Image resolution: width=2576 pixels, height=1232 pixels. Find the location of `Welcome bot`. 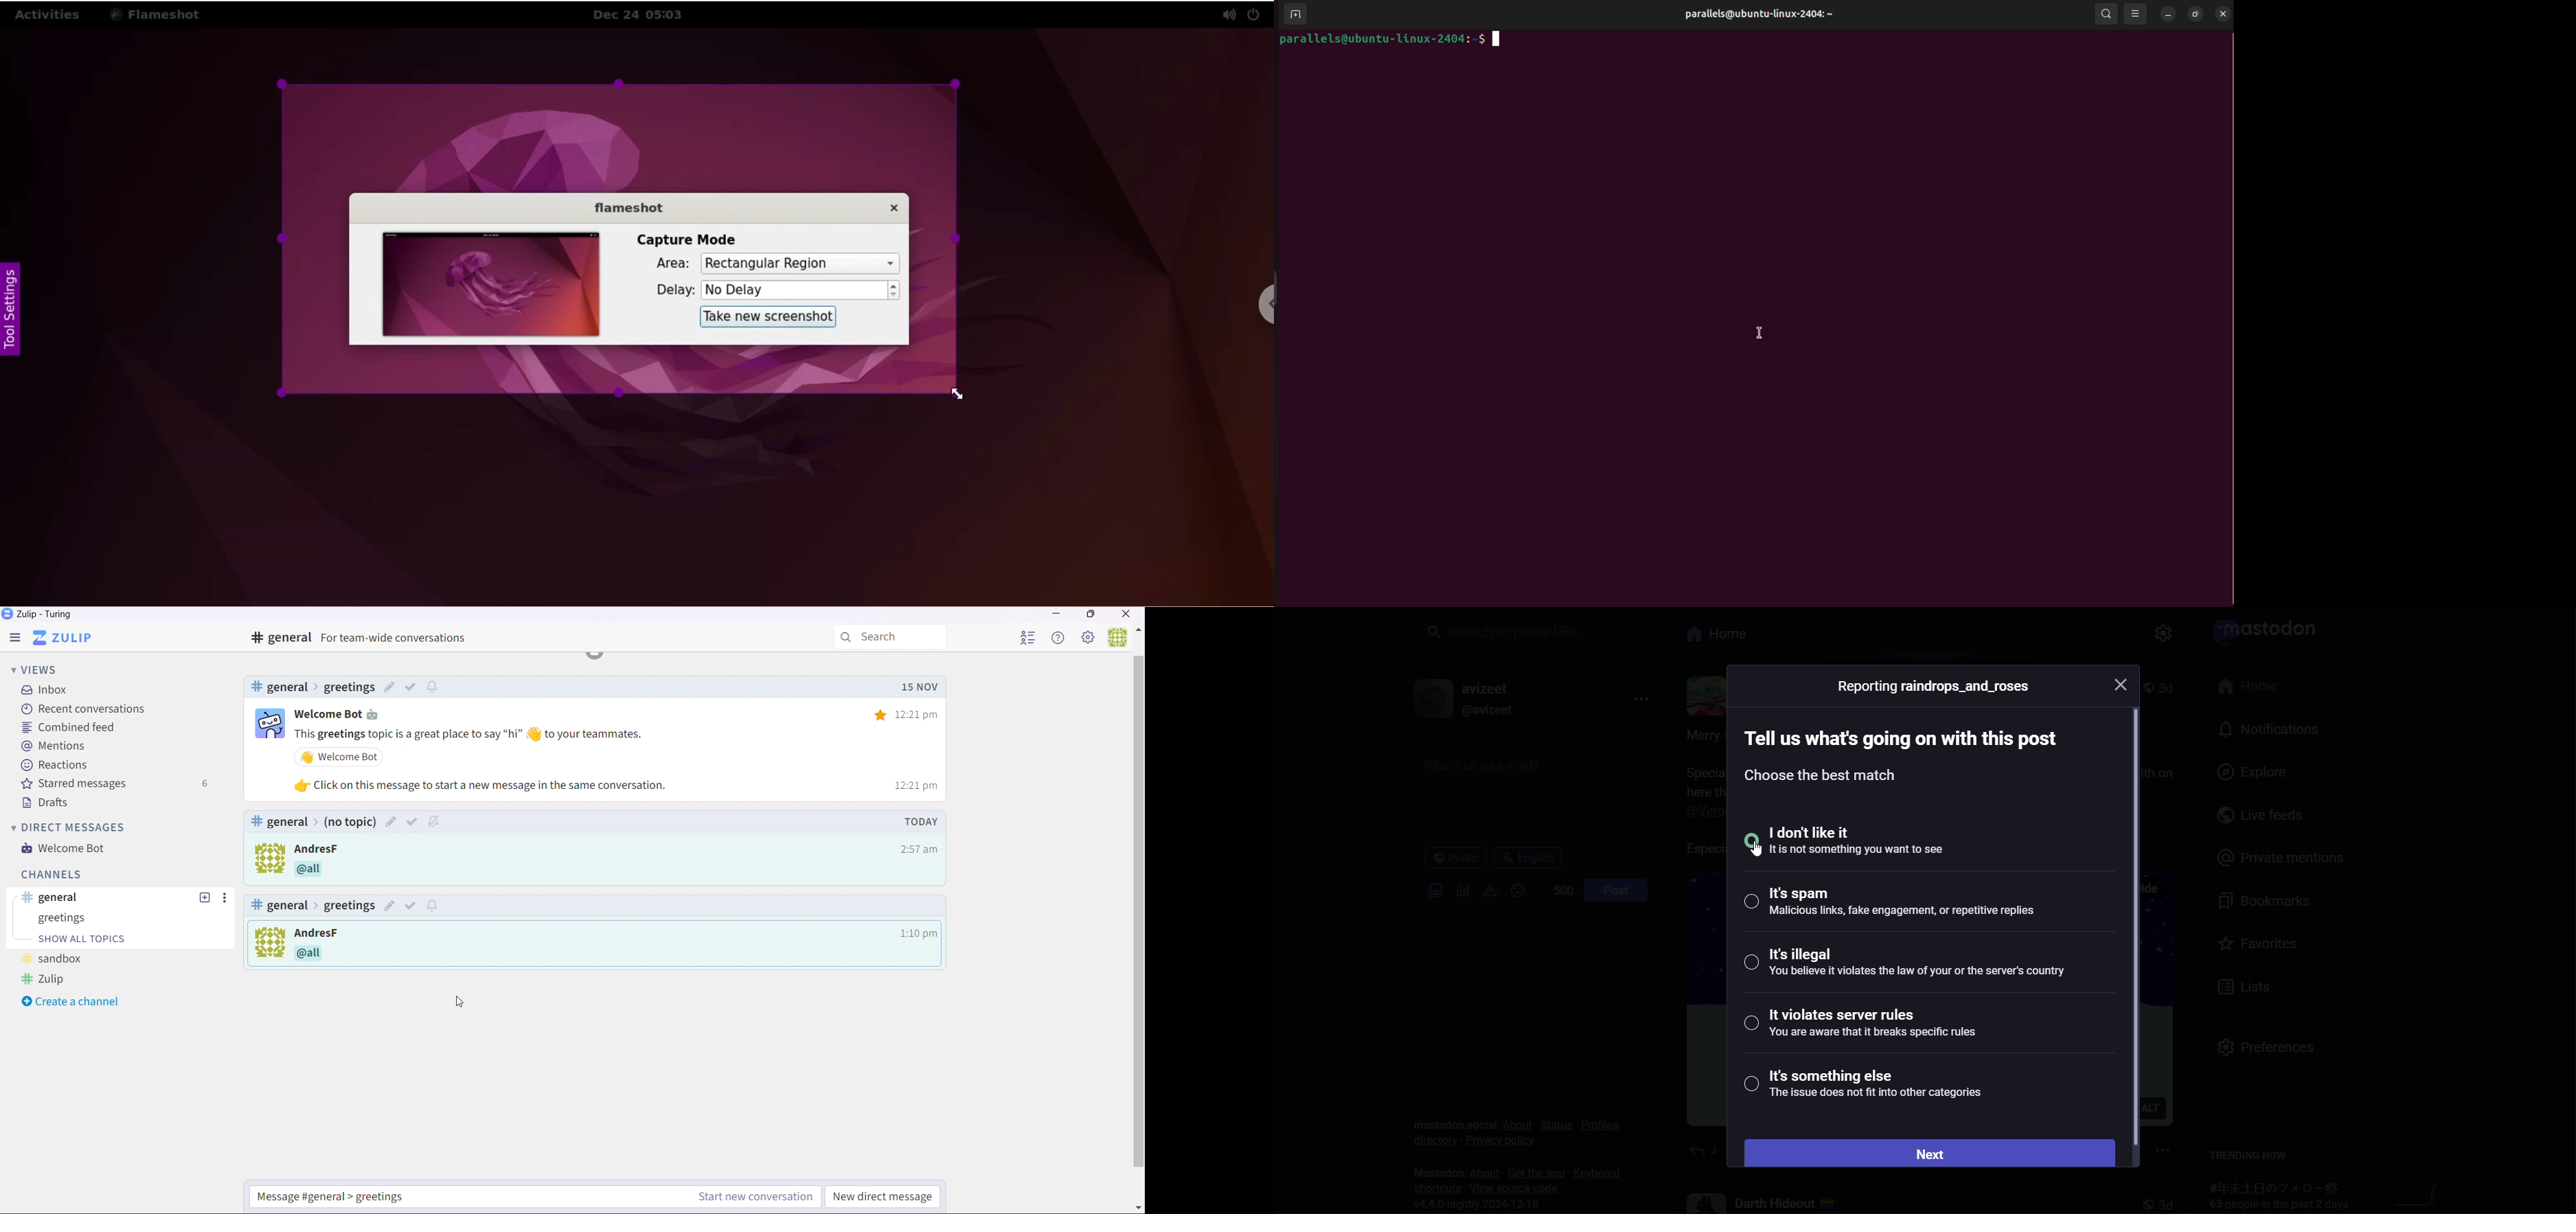

Welcome bot is located at coordinates (339, 713).